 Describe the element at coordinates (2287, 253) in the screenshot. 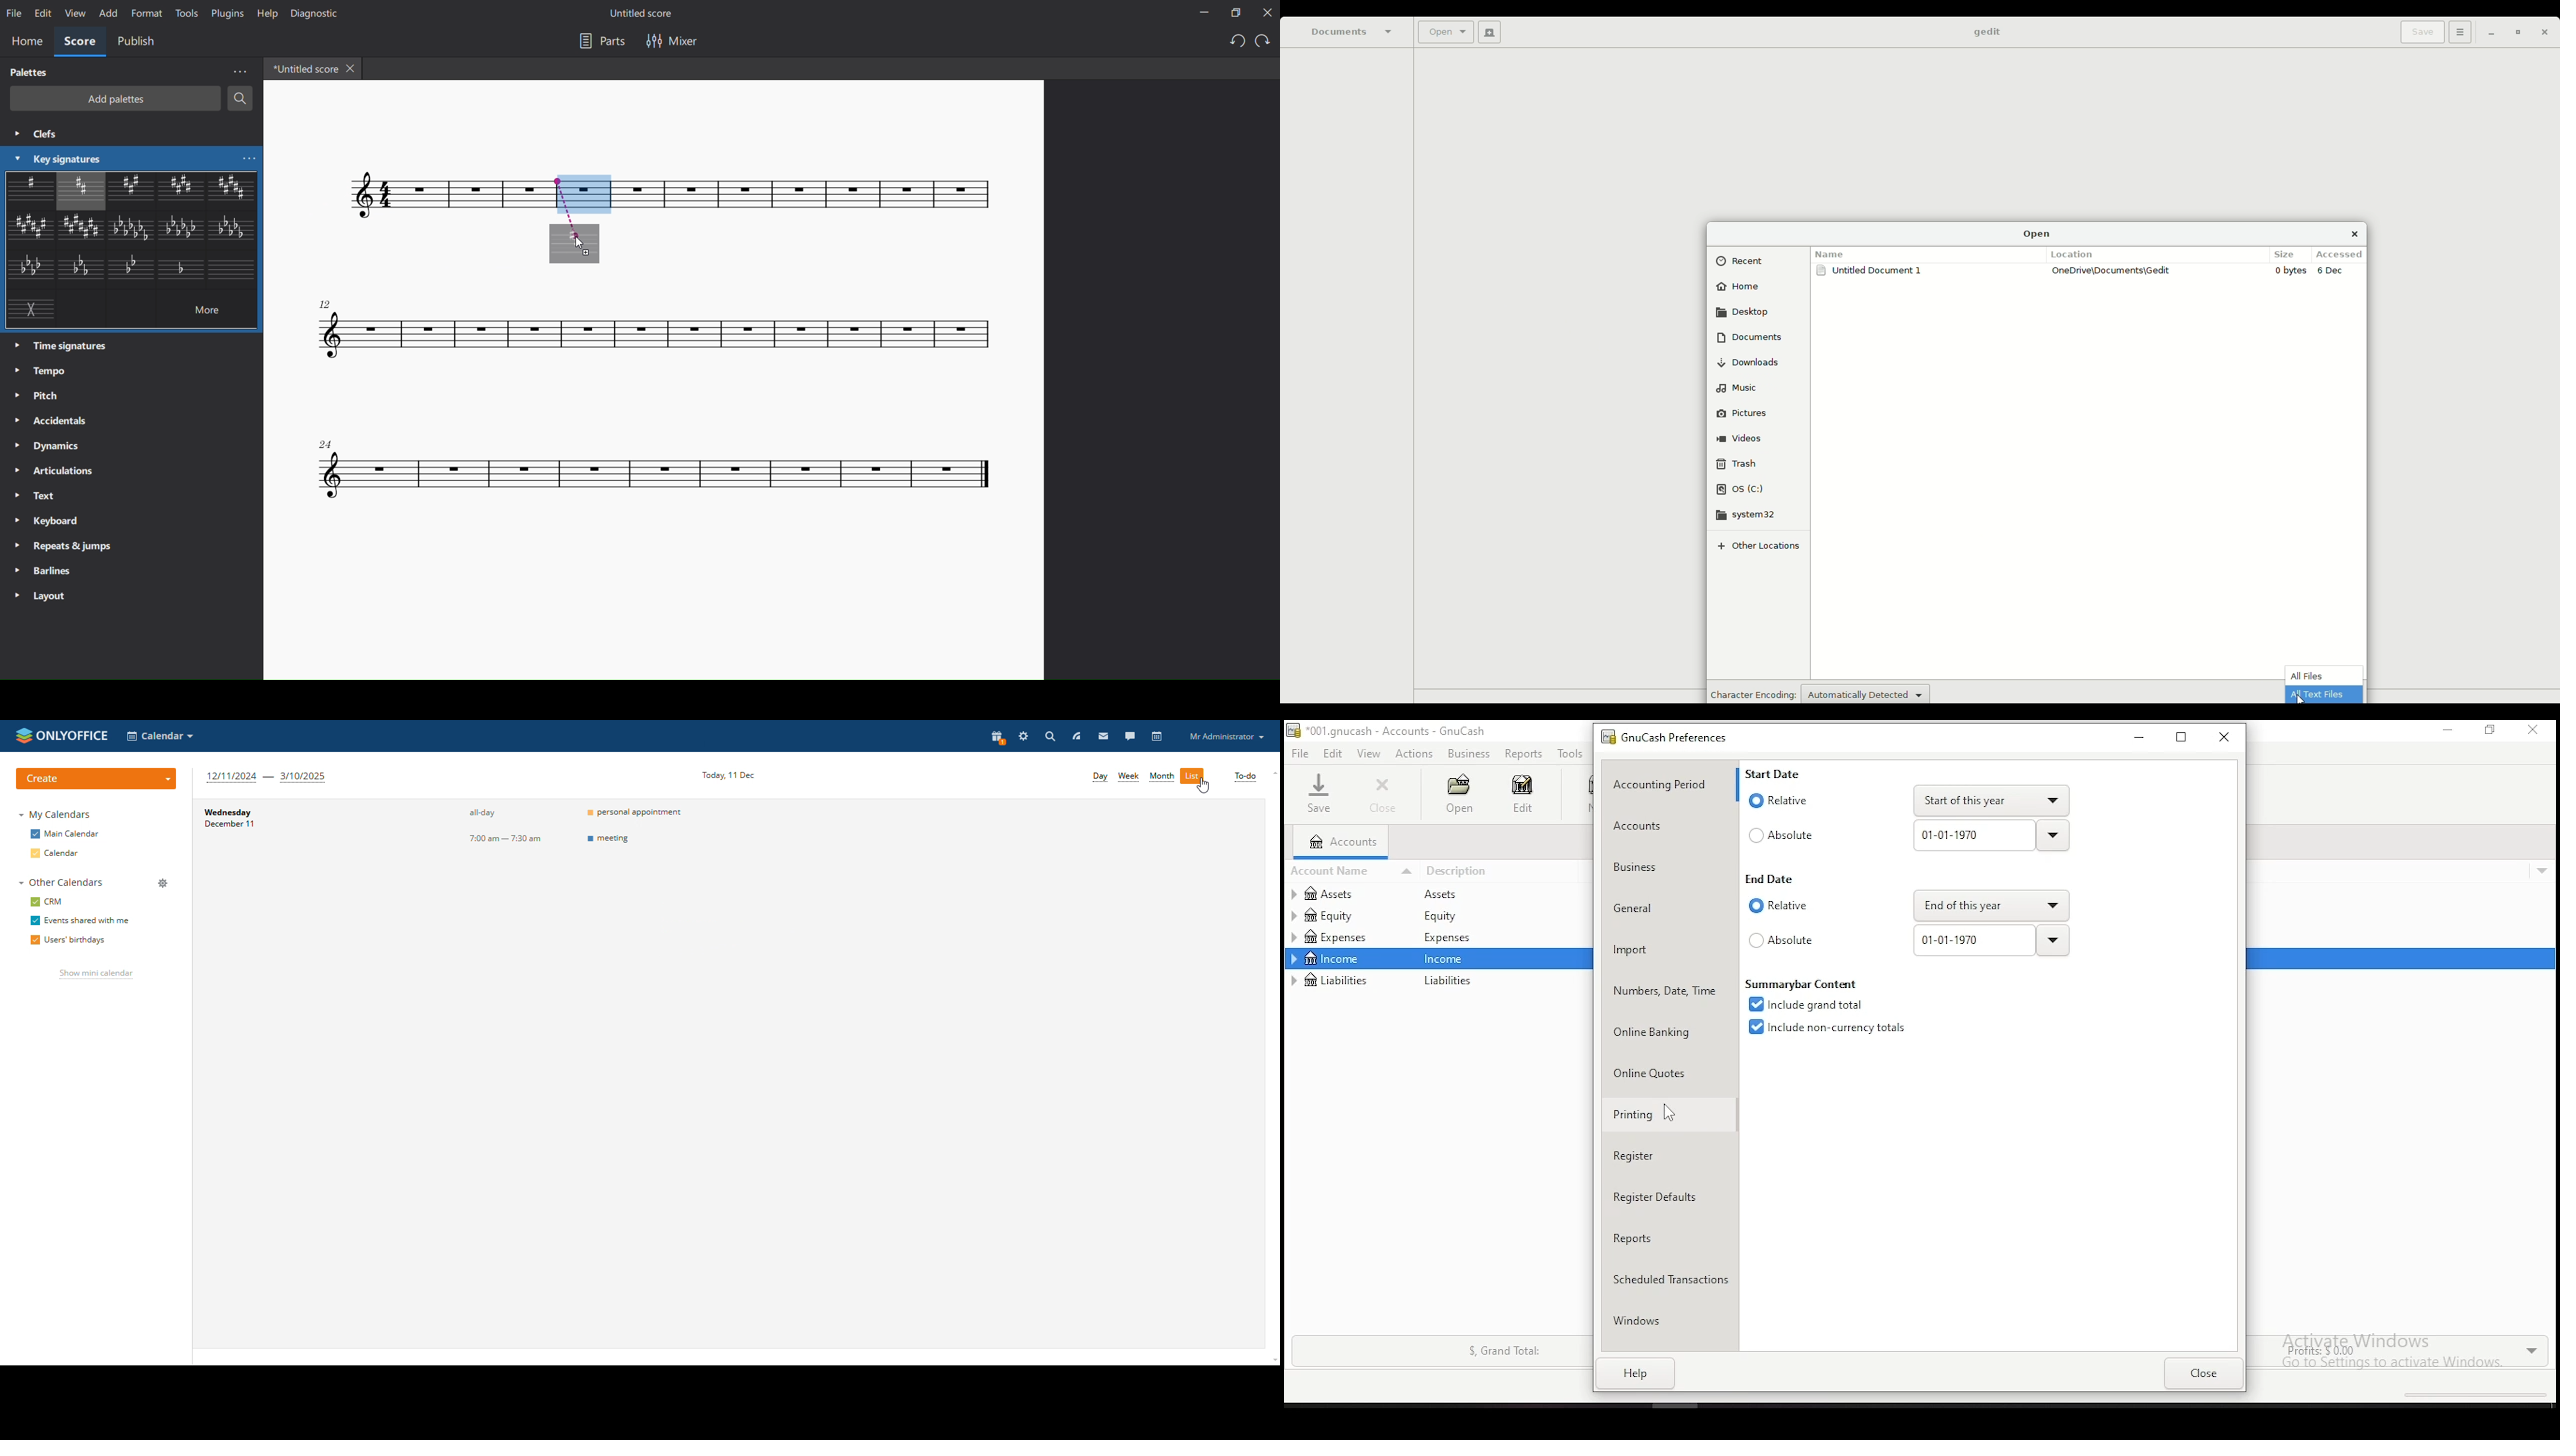

I see `Size` at that location.